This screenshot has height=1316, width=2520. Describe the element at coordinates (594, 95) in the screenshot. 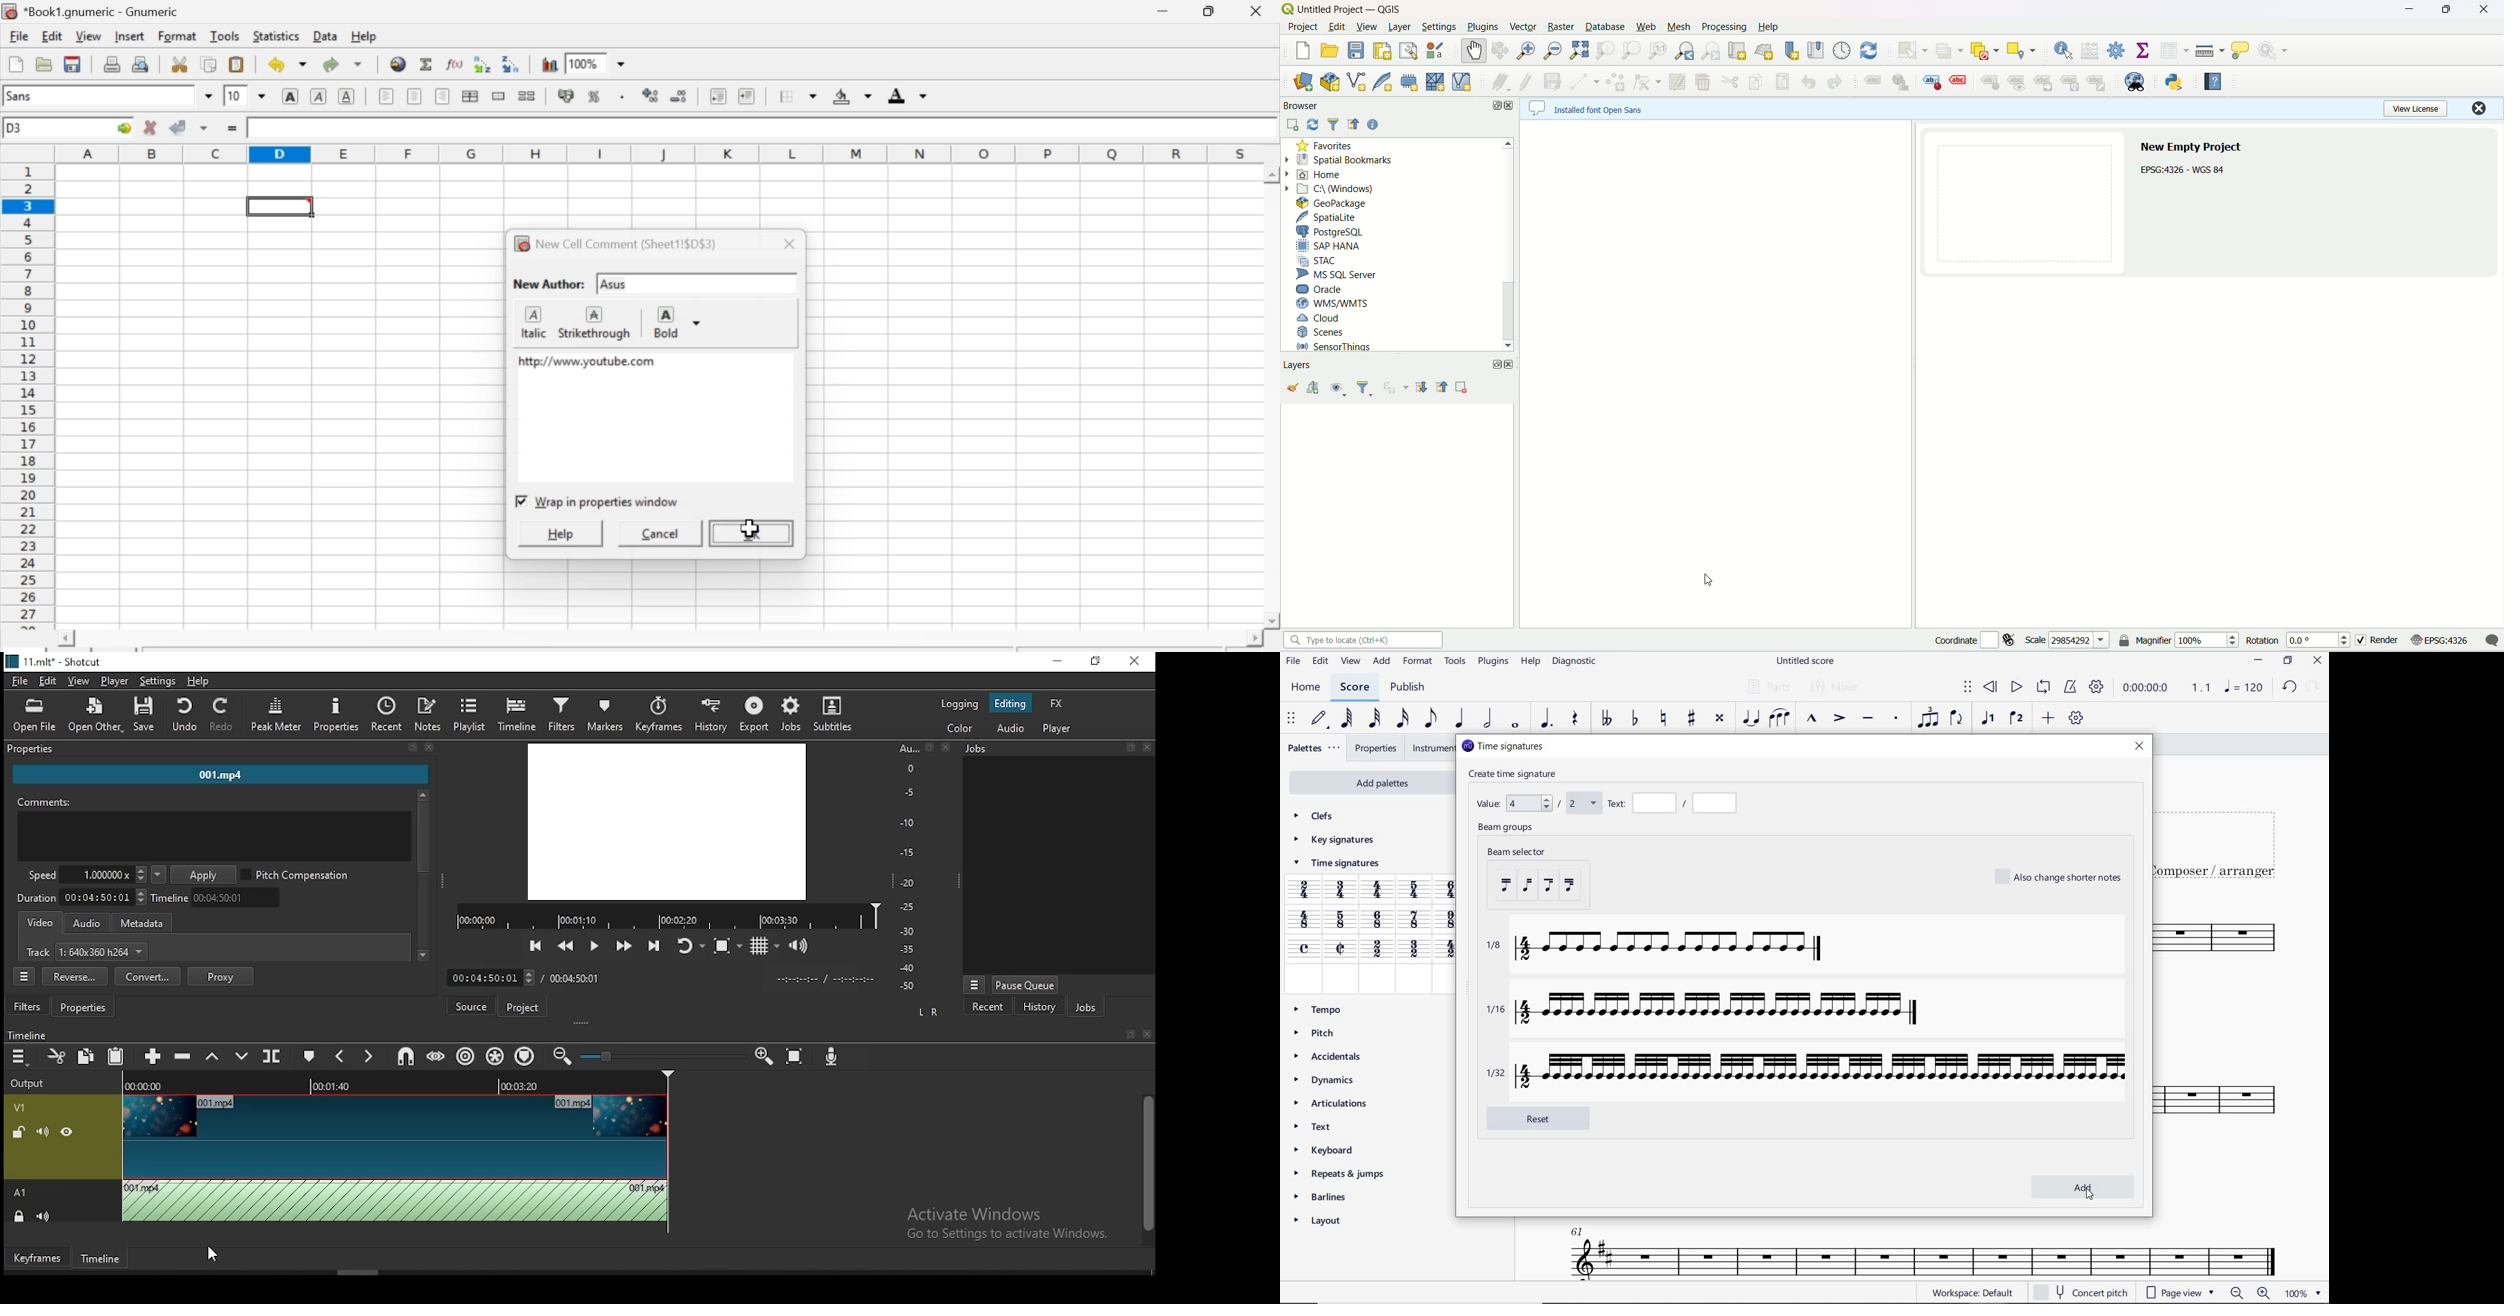

I see `Format selection as percentage` at that location.